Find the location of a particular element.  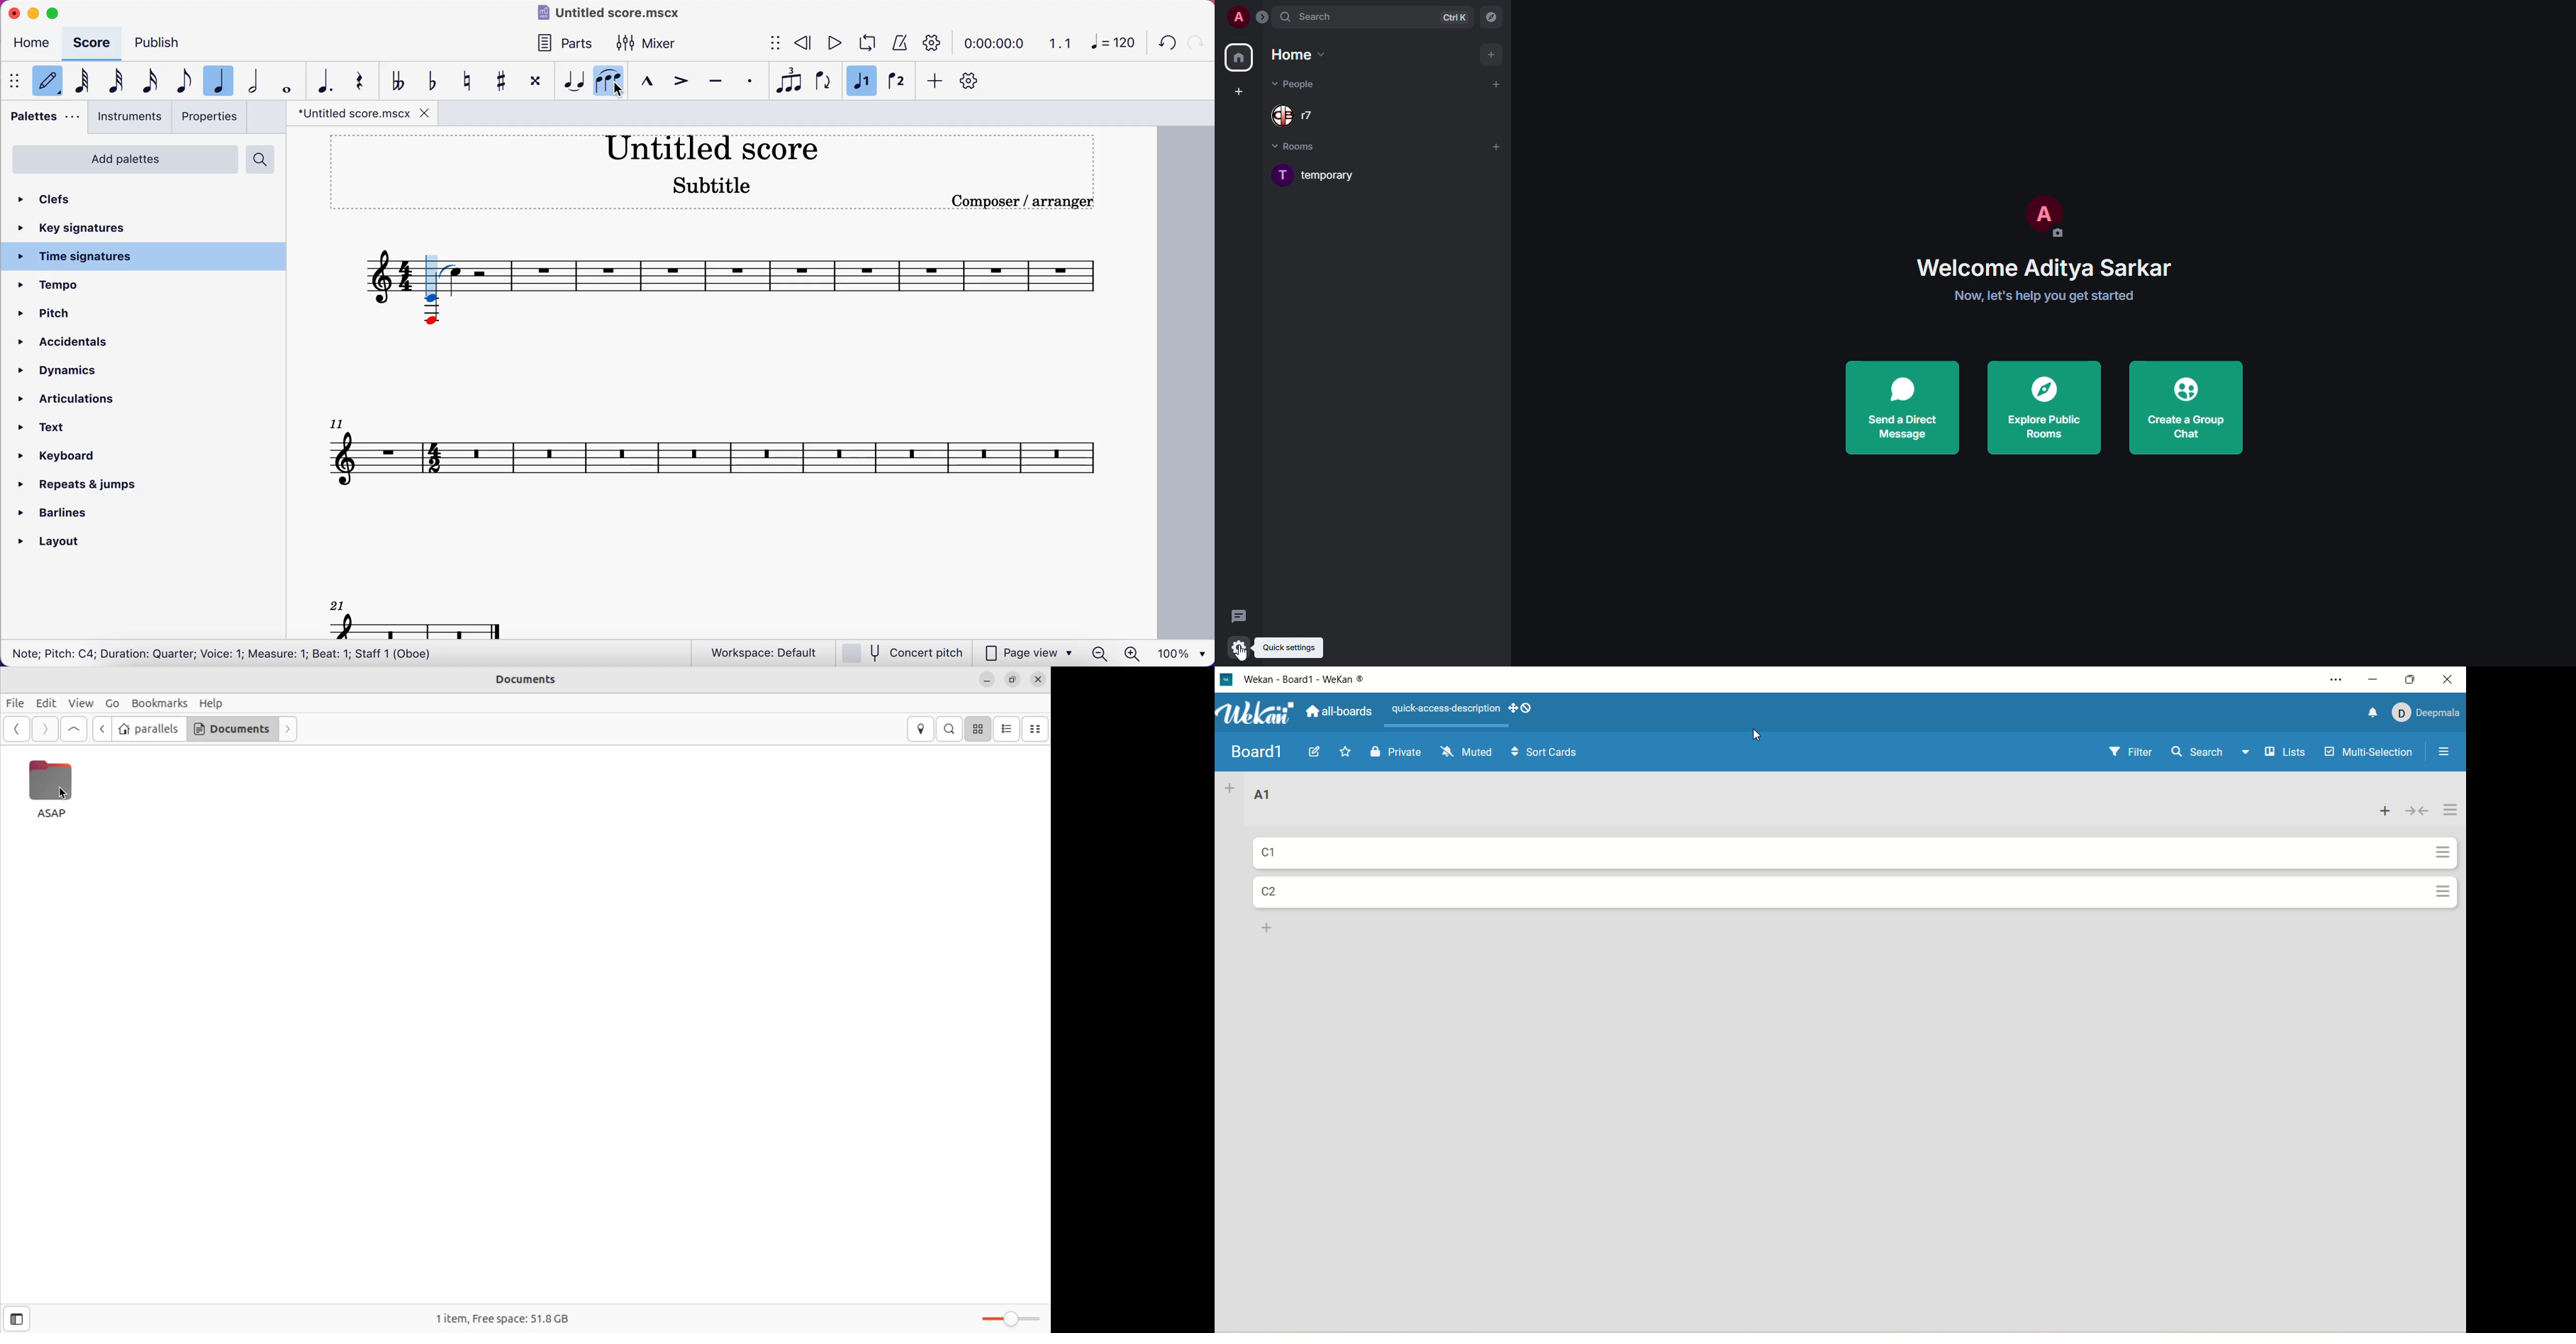

selected is located at coordinates (223, 81).